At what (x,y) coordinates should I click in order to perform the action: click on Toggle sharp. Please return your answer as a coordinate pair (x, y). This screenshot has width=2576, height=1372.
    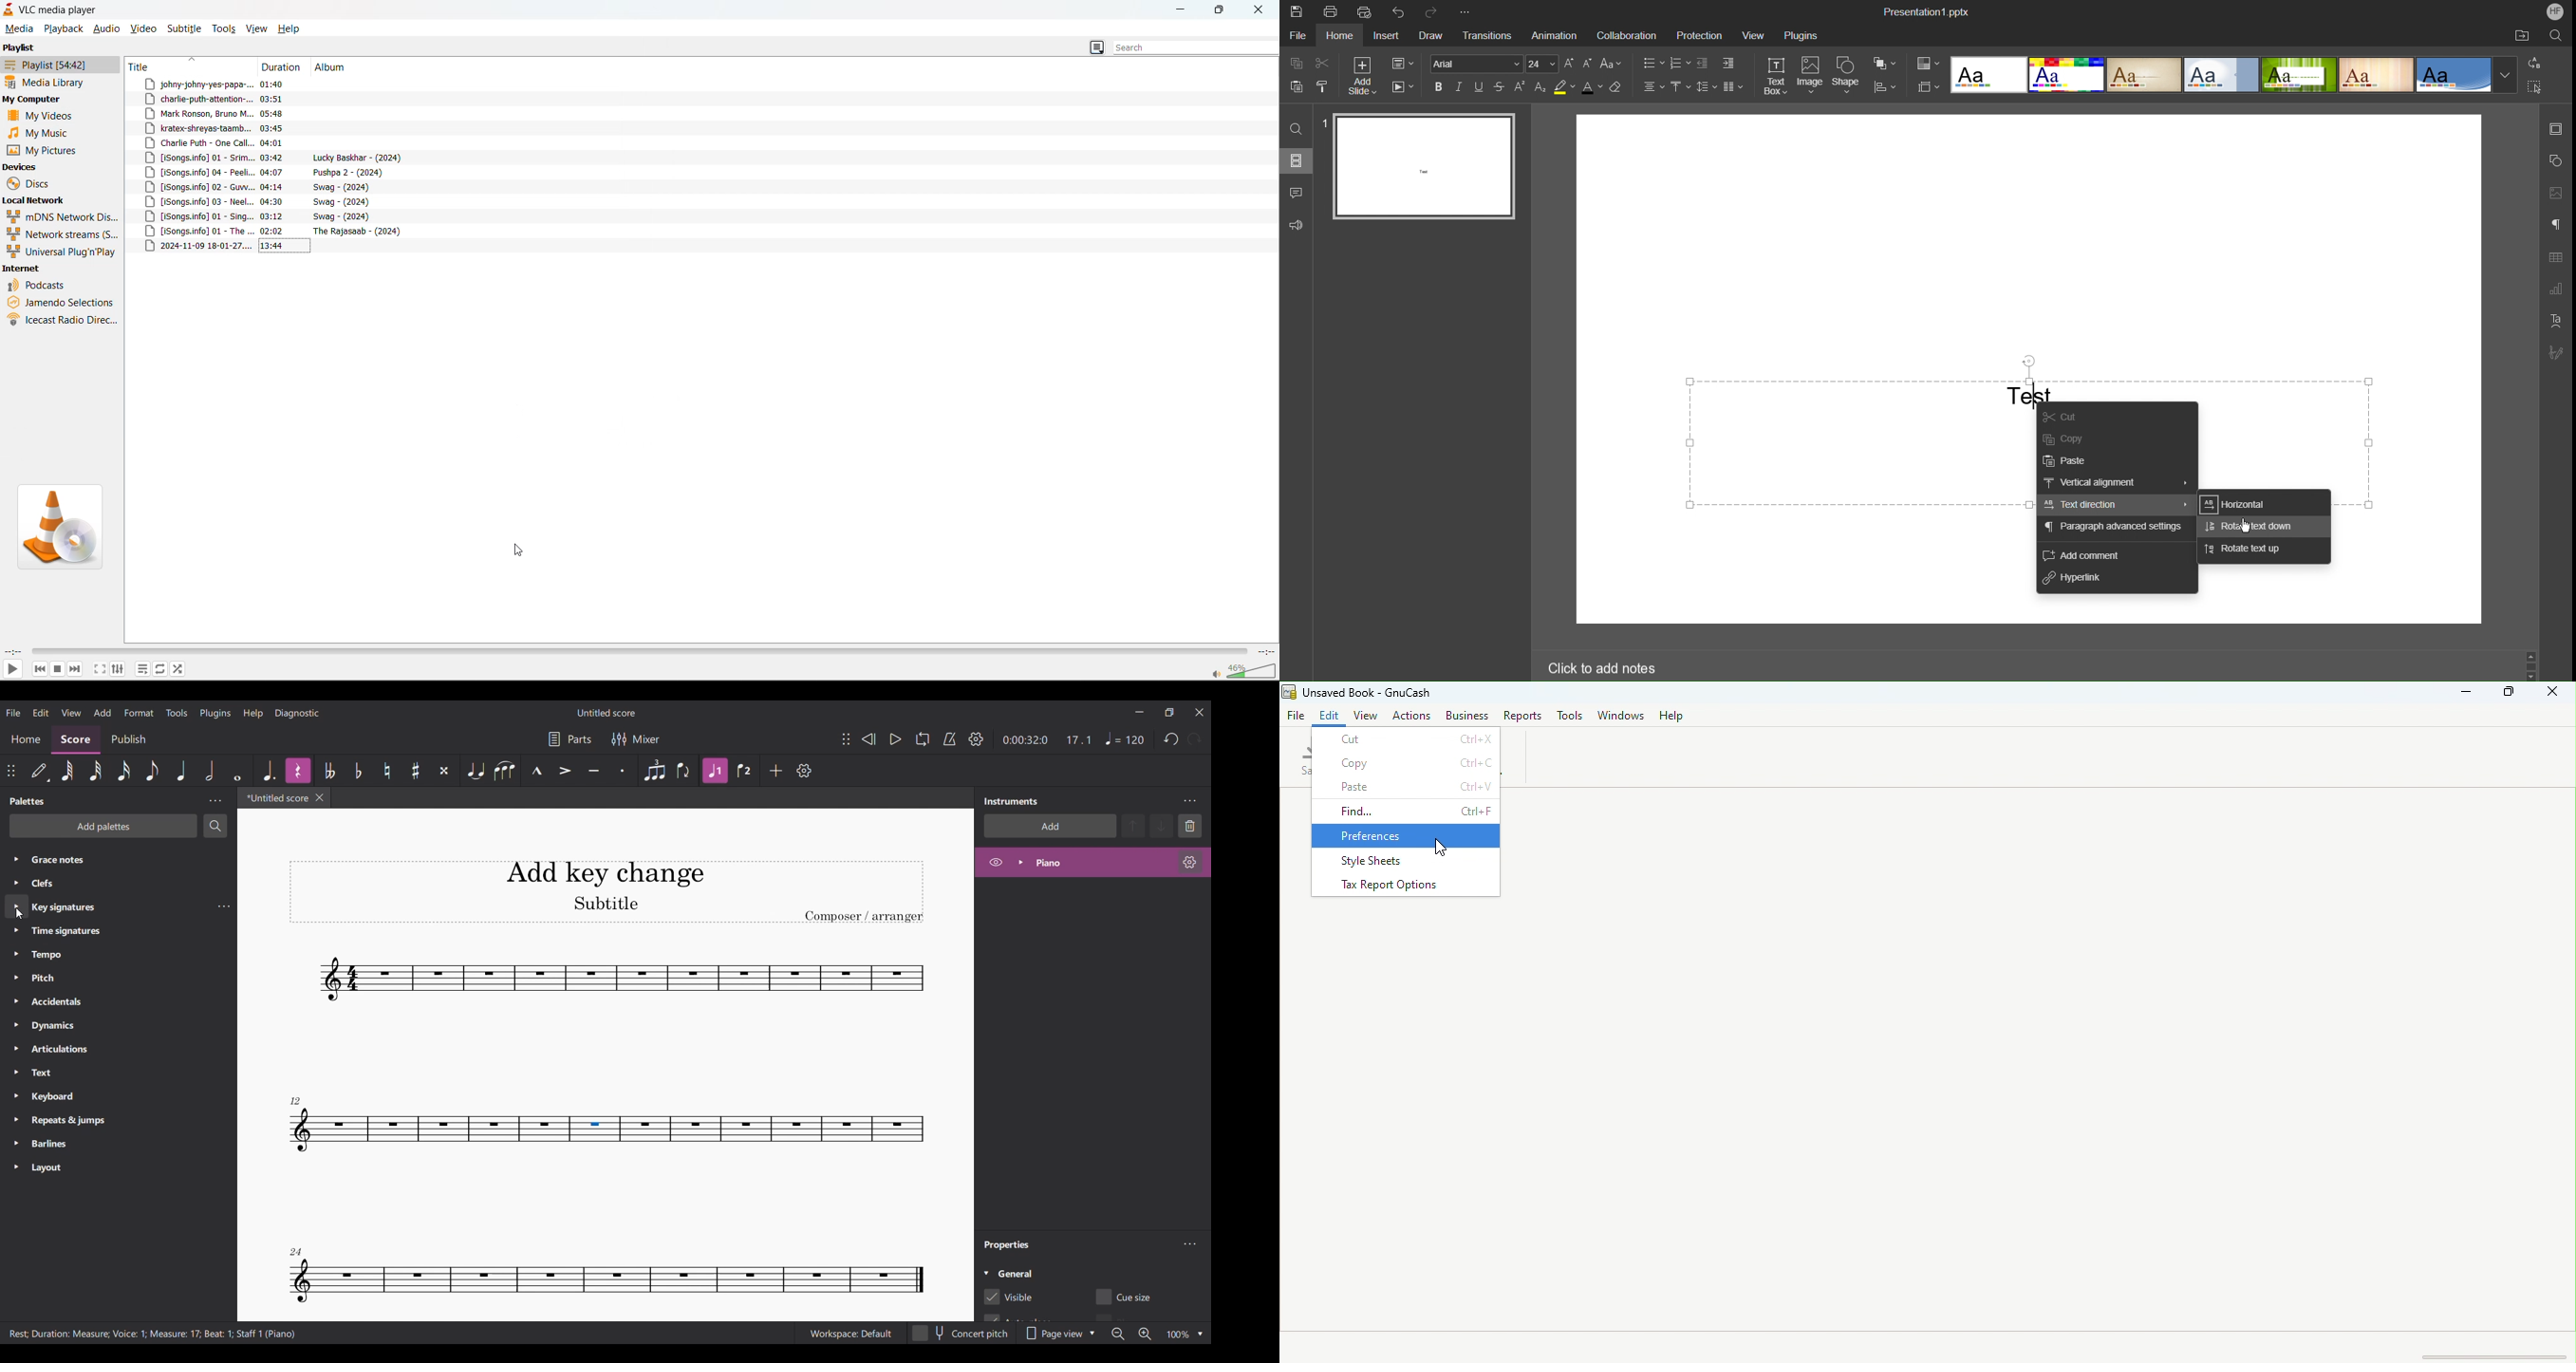
    Looking at the image, I should click on (416, 770).